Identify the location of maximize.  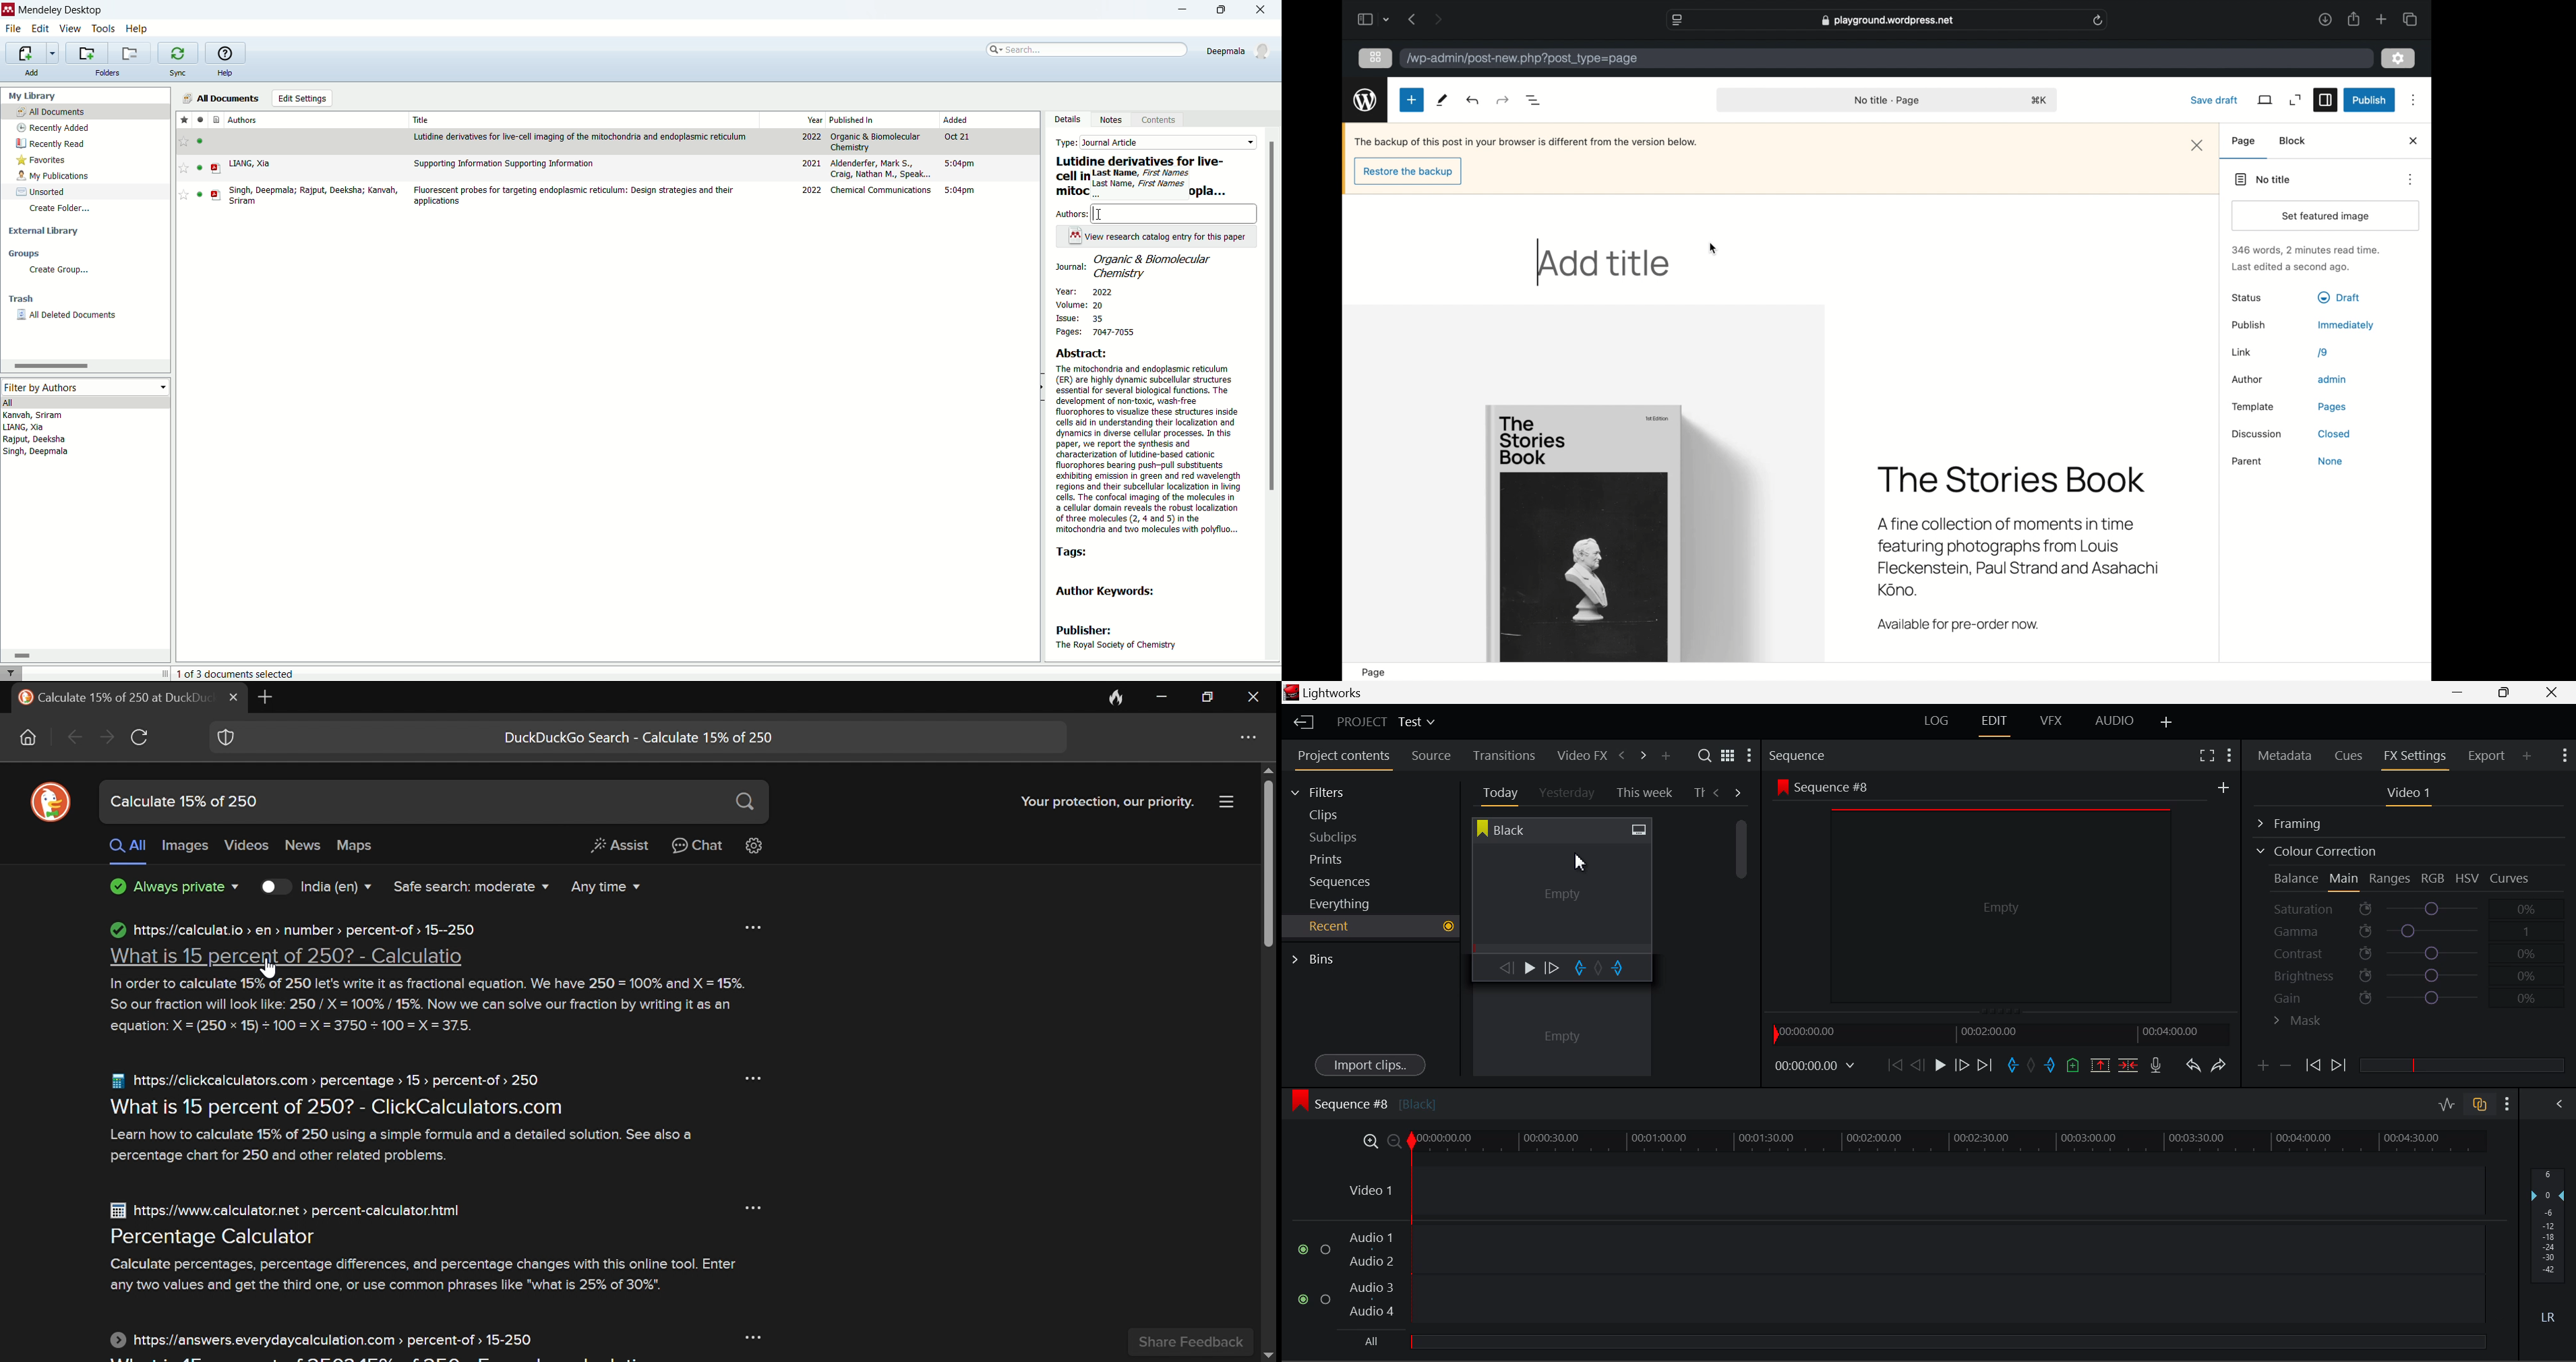
(1210, 698).